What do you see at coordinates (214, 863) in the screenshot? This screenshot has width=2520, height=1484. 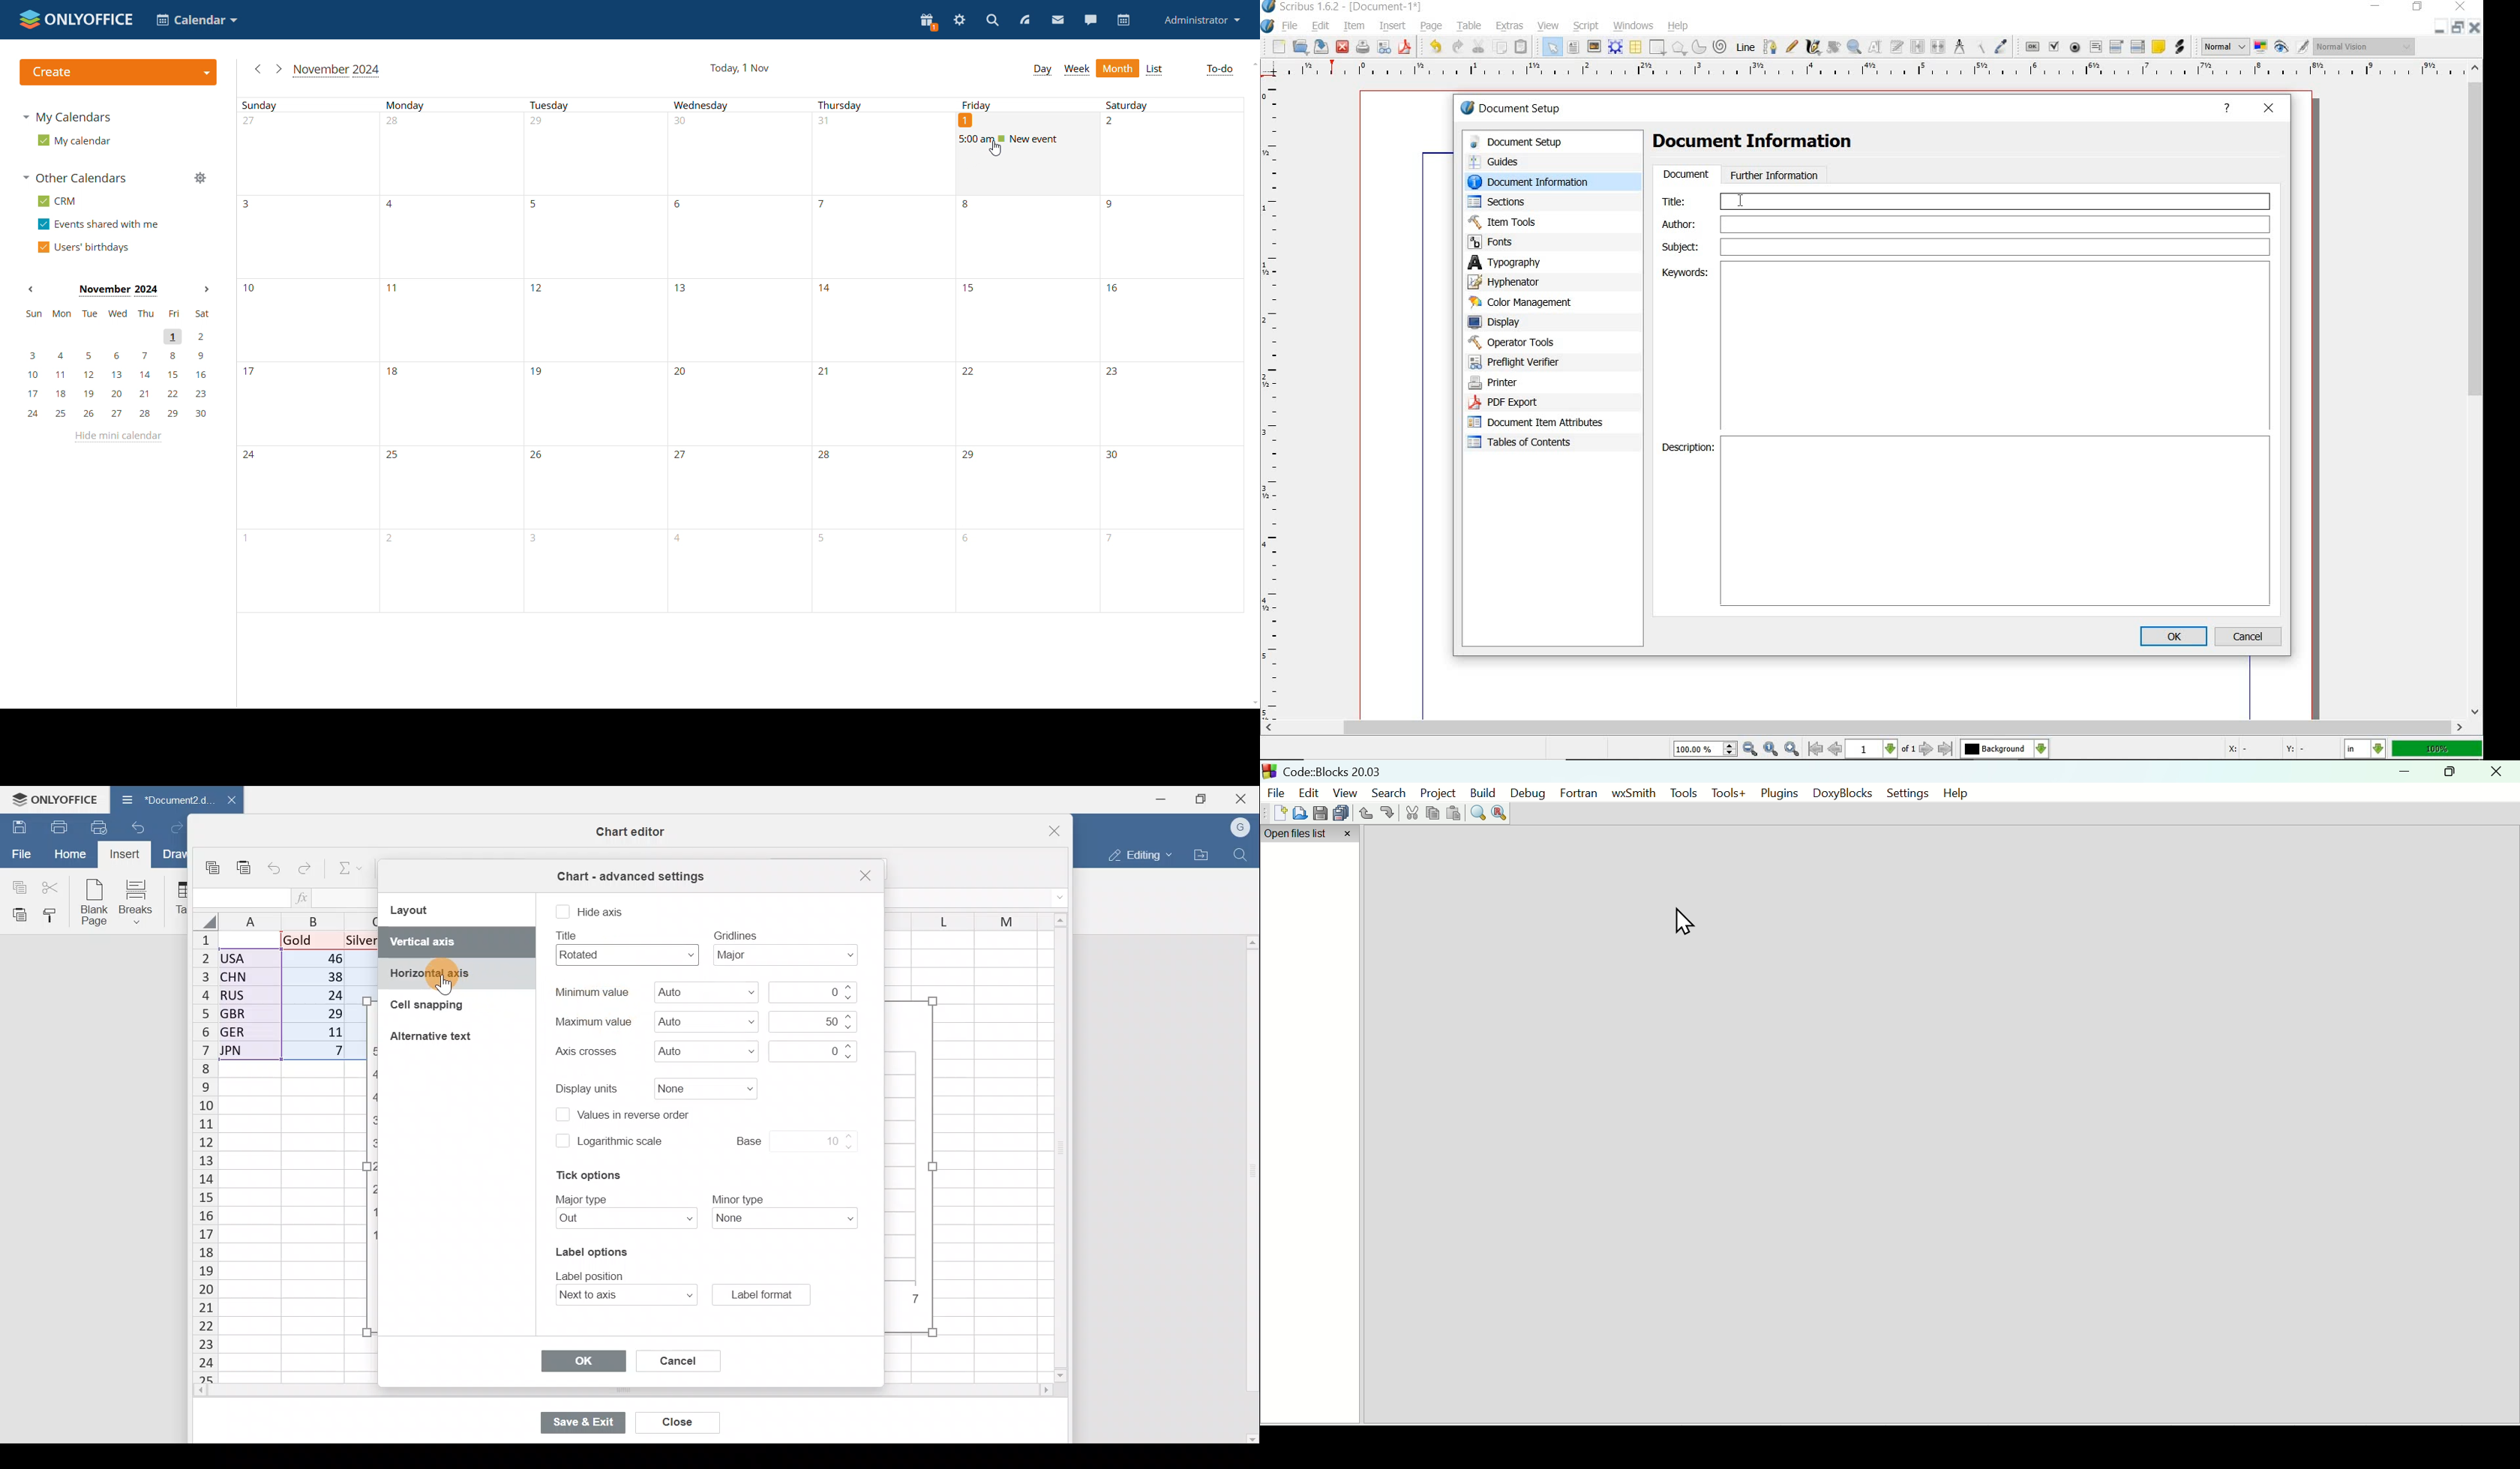 I see `Copy` at bounding box center [214, 863].